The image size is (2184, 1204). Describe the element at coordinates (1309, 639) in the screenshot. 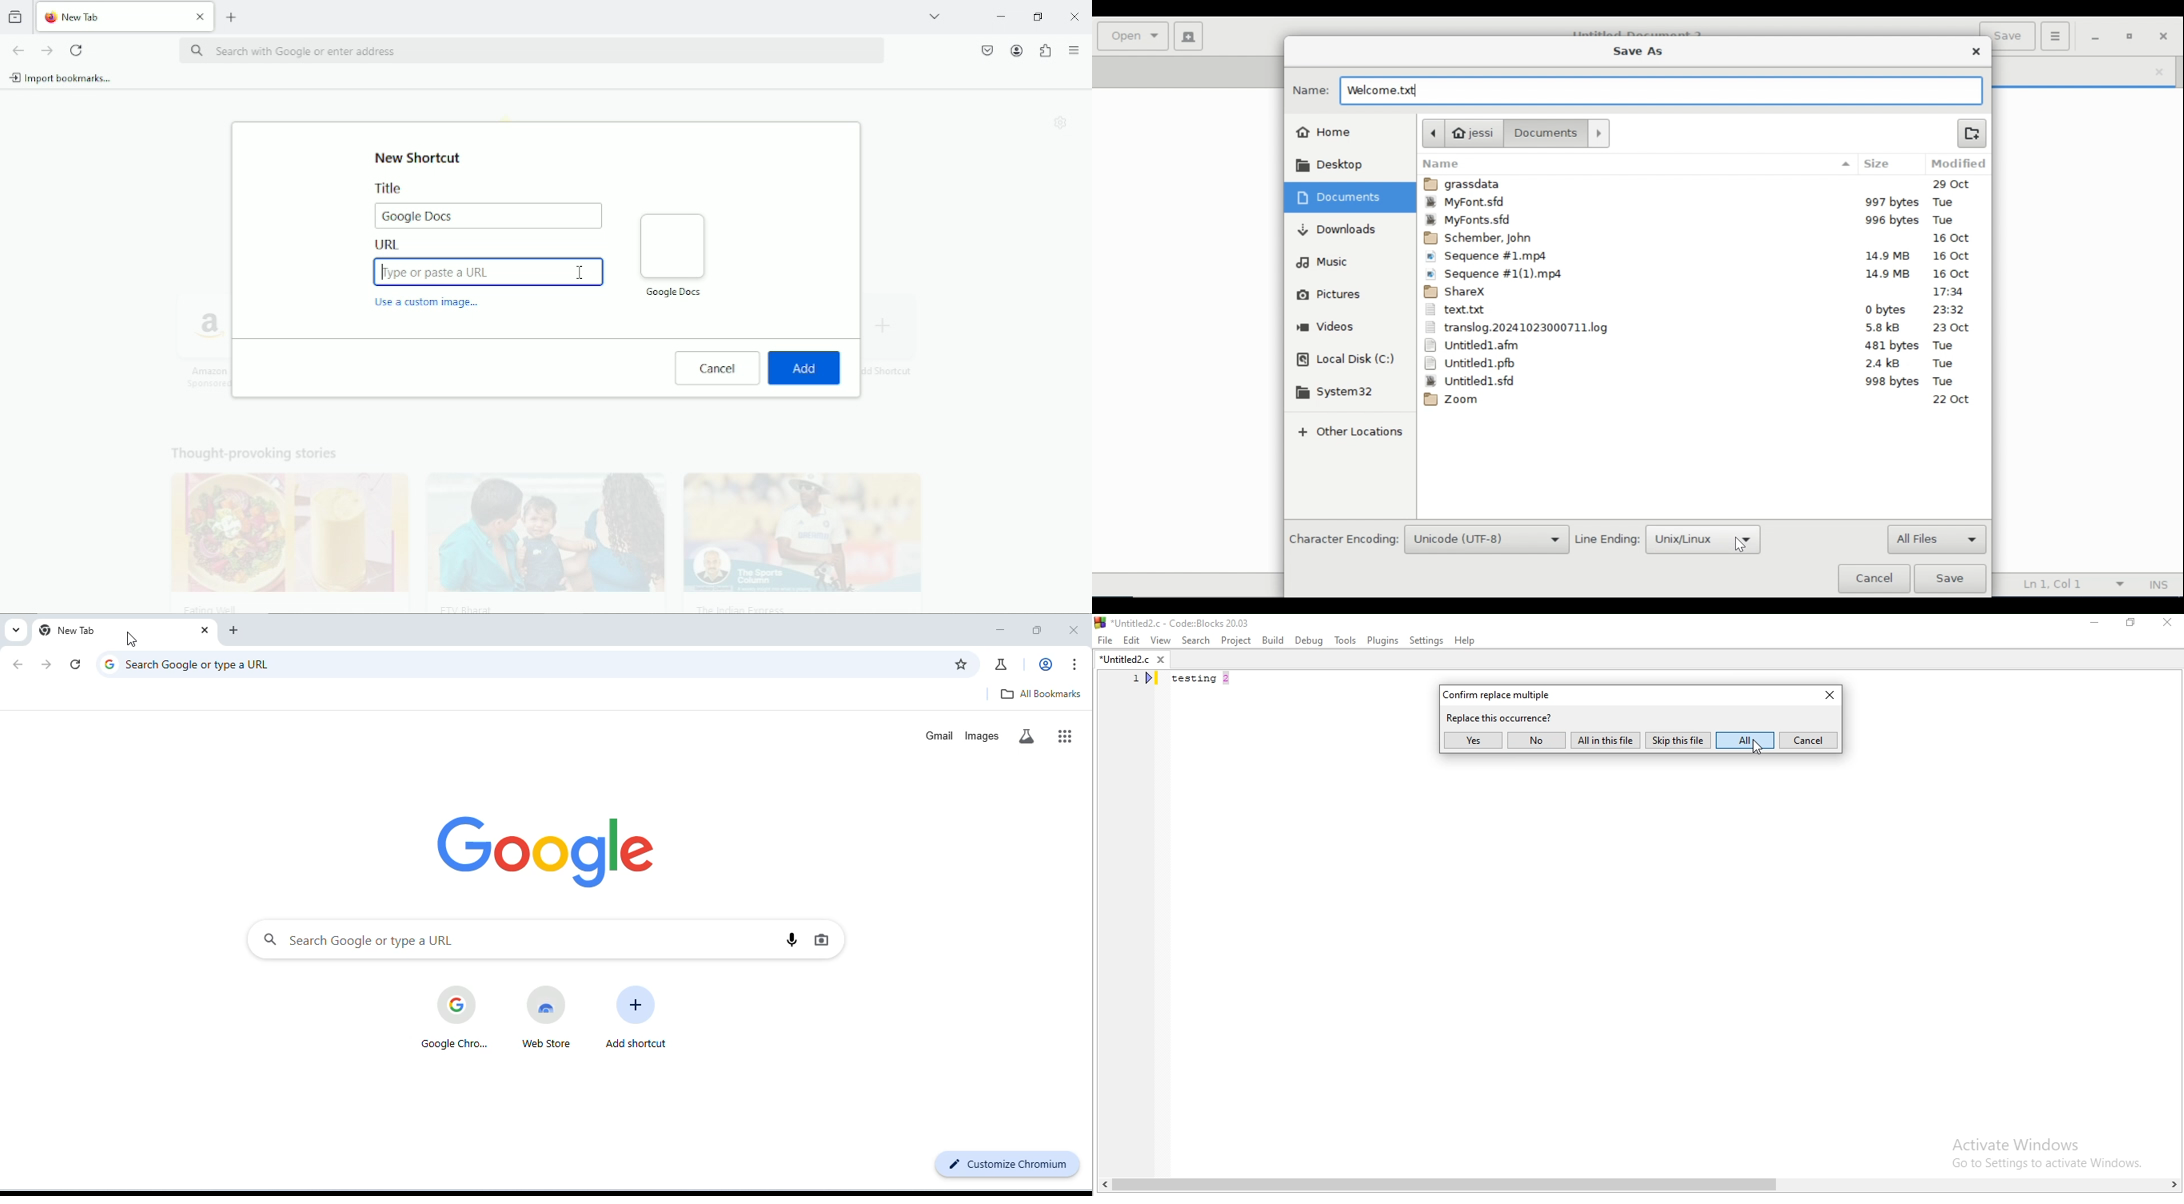

I see `Debug ` at that location.